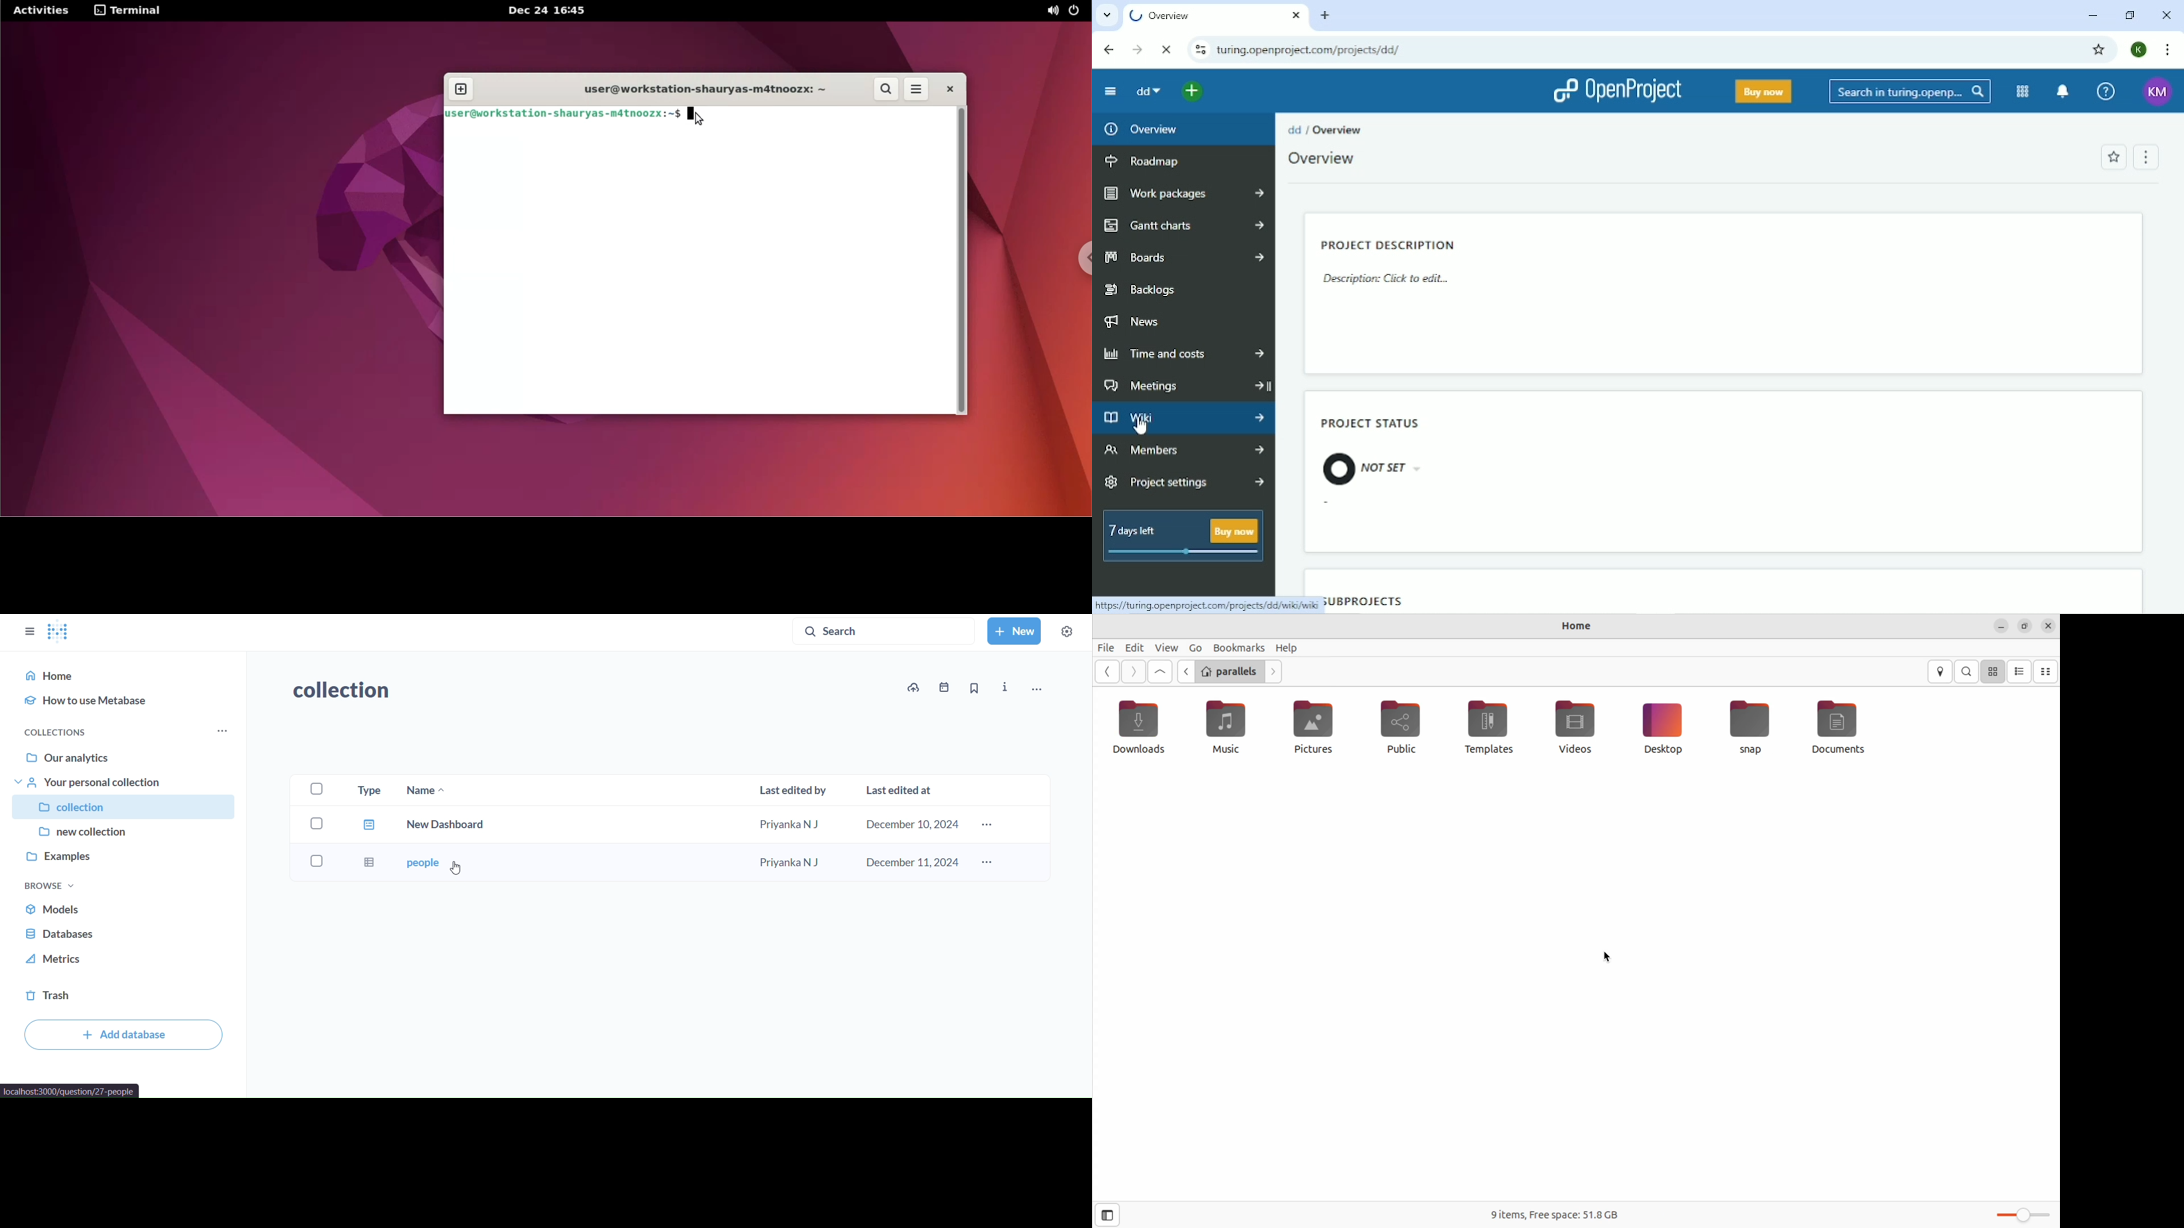  What do you see at coordinates (1288, 648) in the screenshot?
I see `help` at bounding box center [1288, 648].